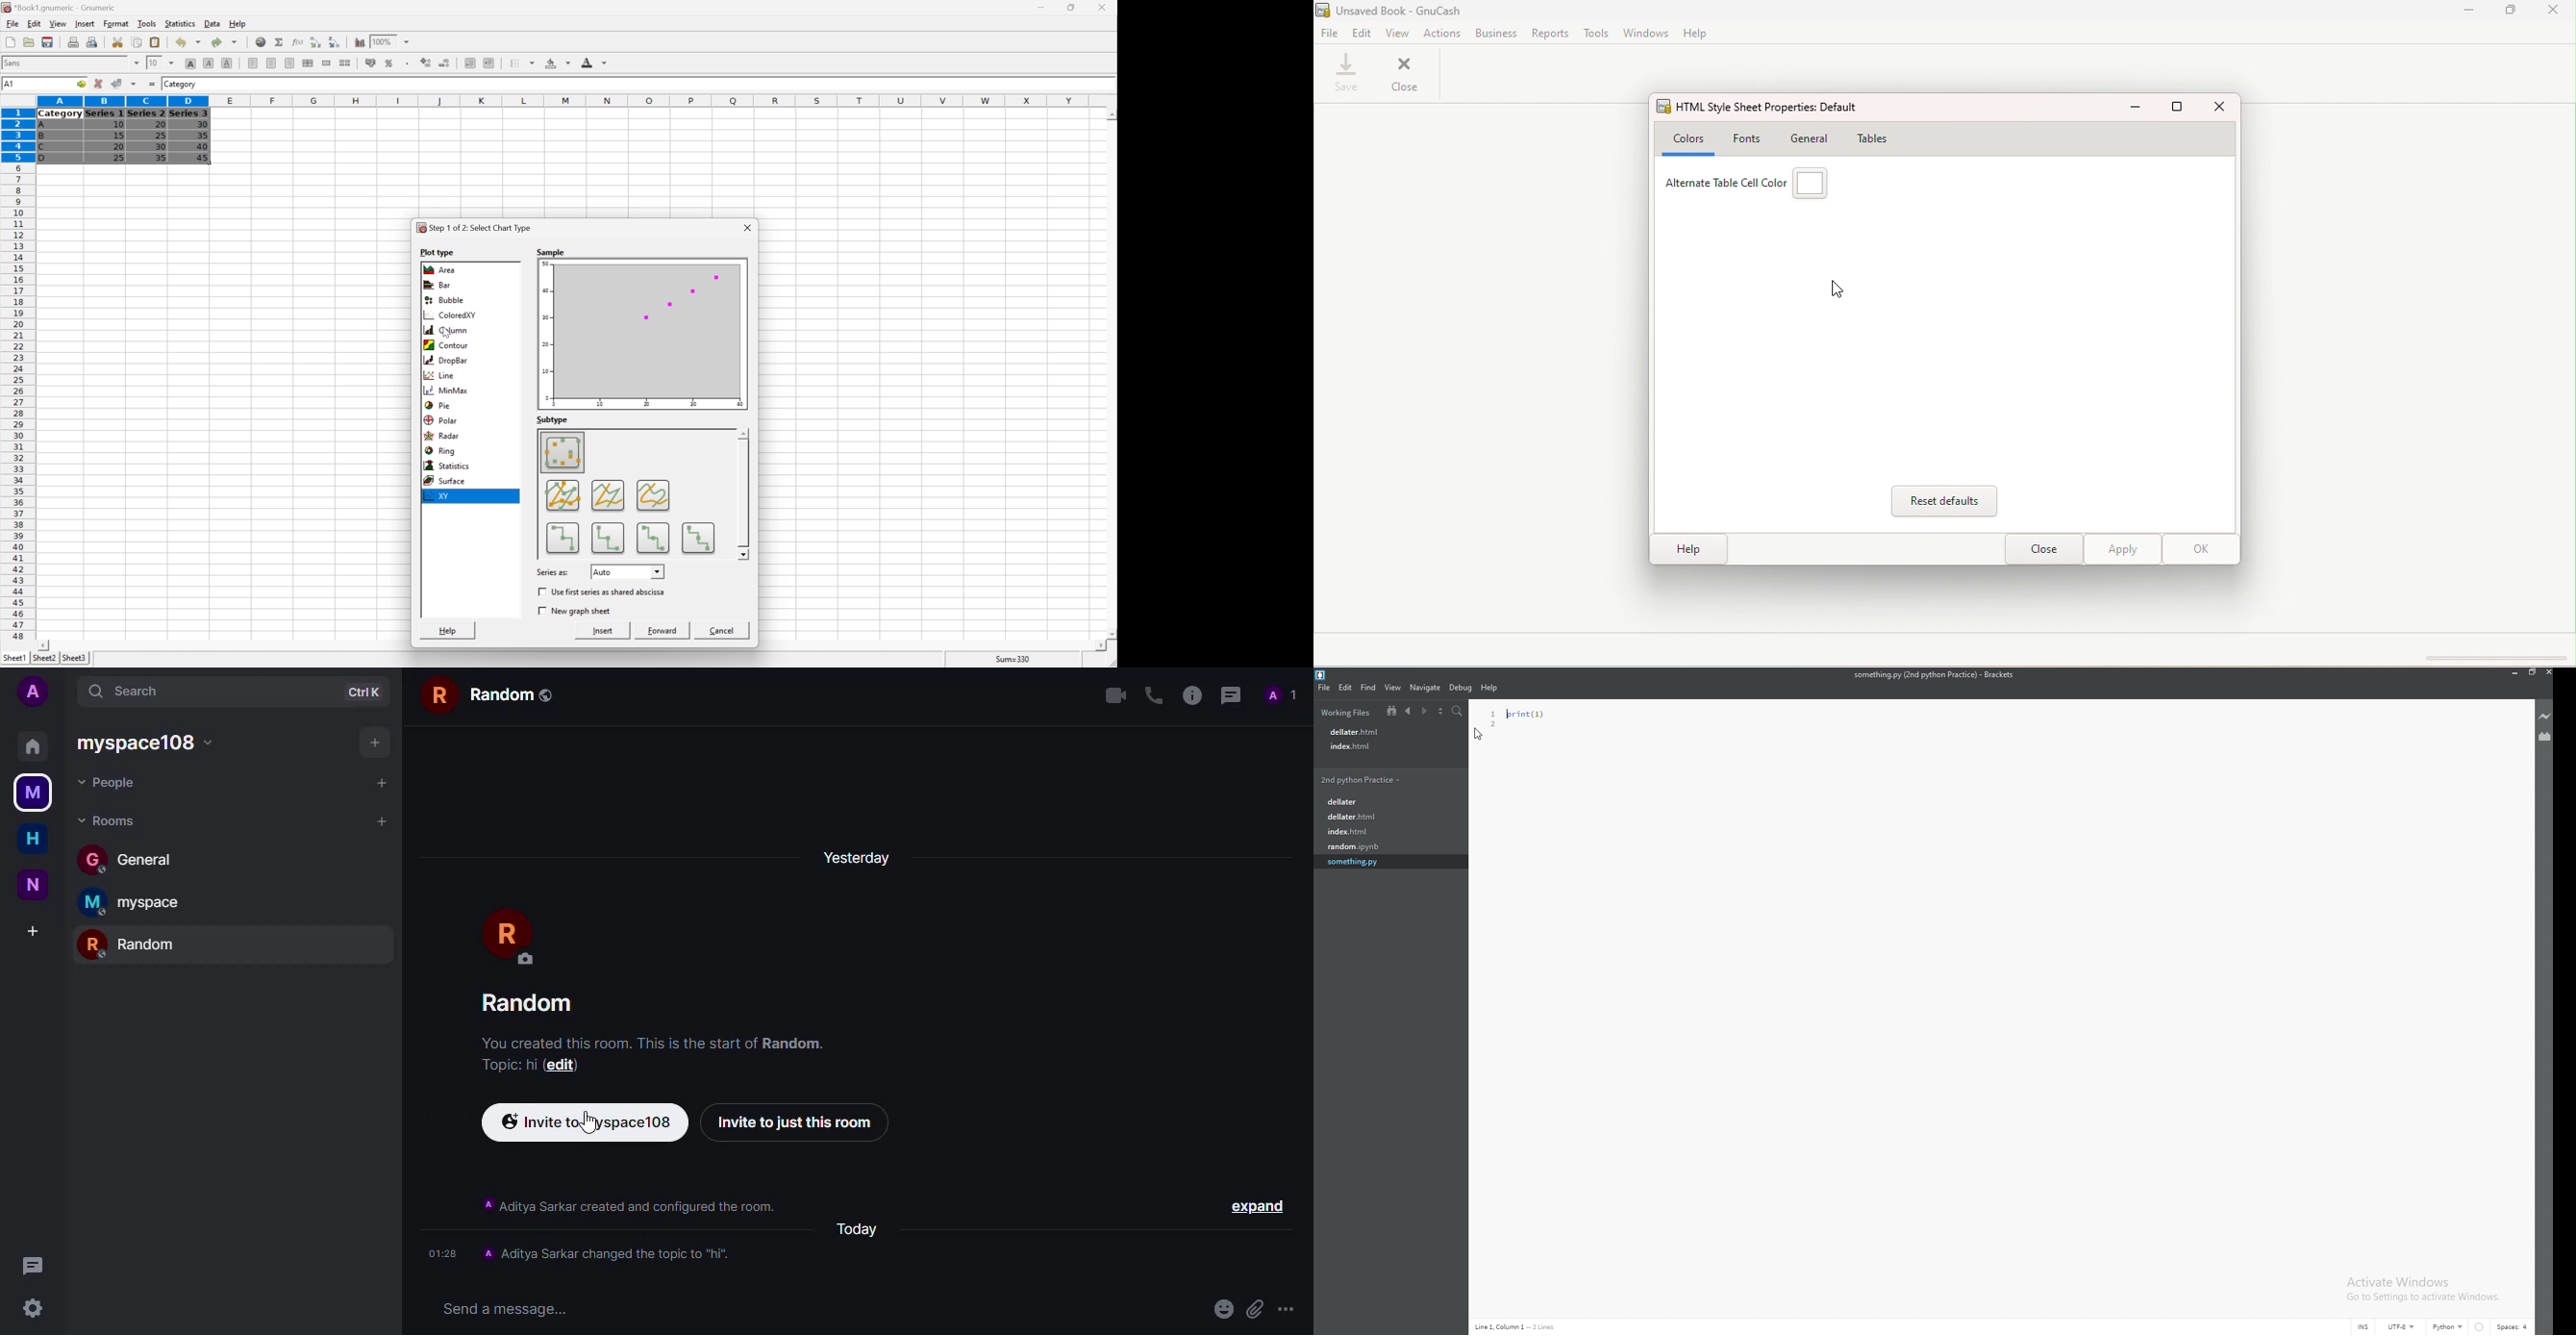 This screenshot has height=1344, width=2576. What do you see at coordinates (272, 62) in the screenshot?
I see `Center horizontally` at bounding box center [272, 62].